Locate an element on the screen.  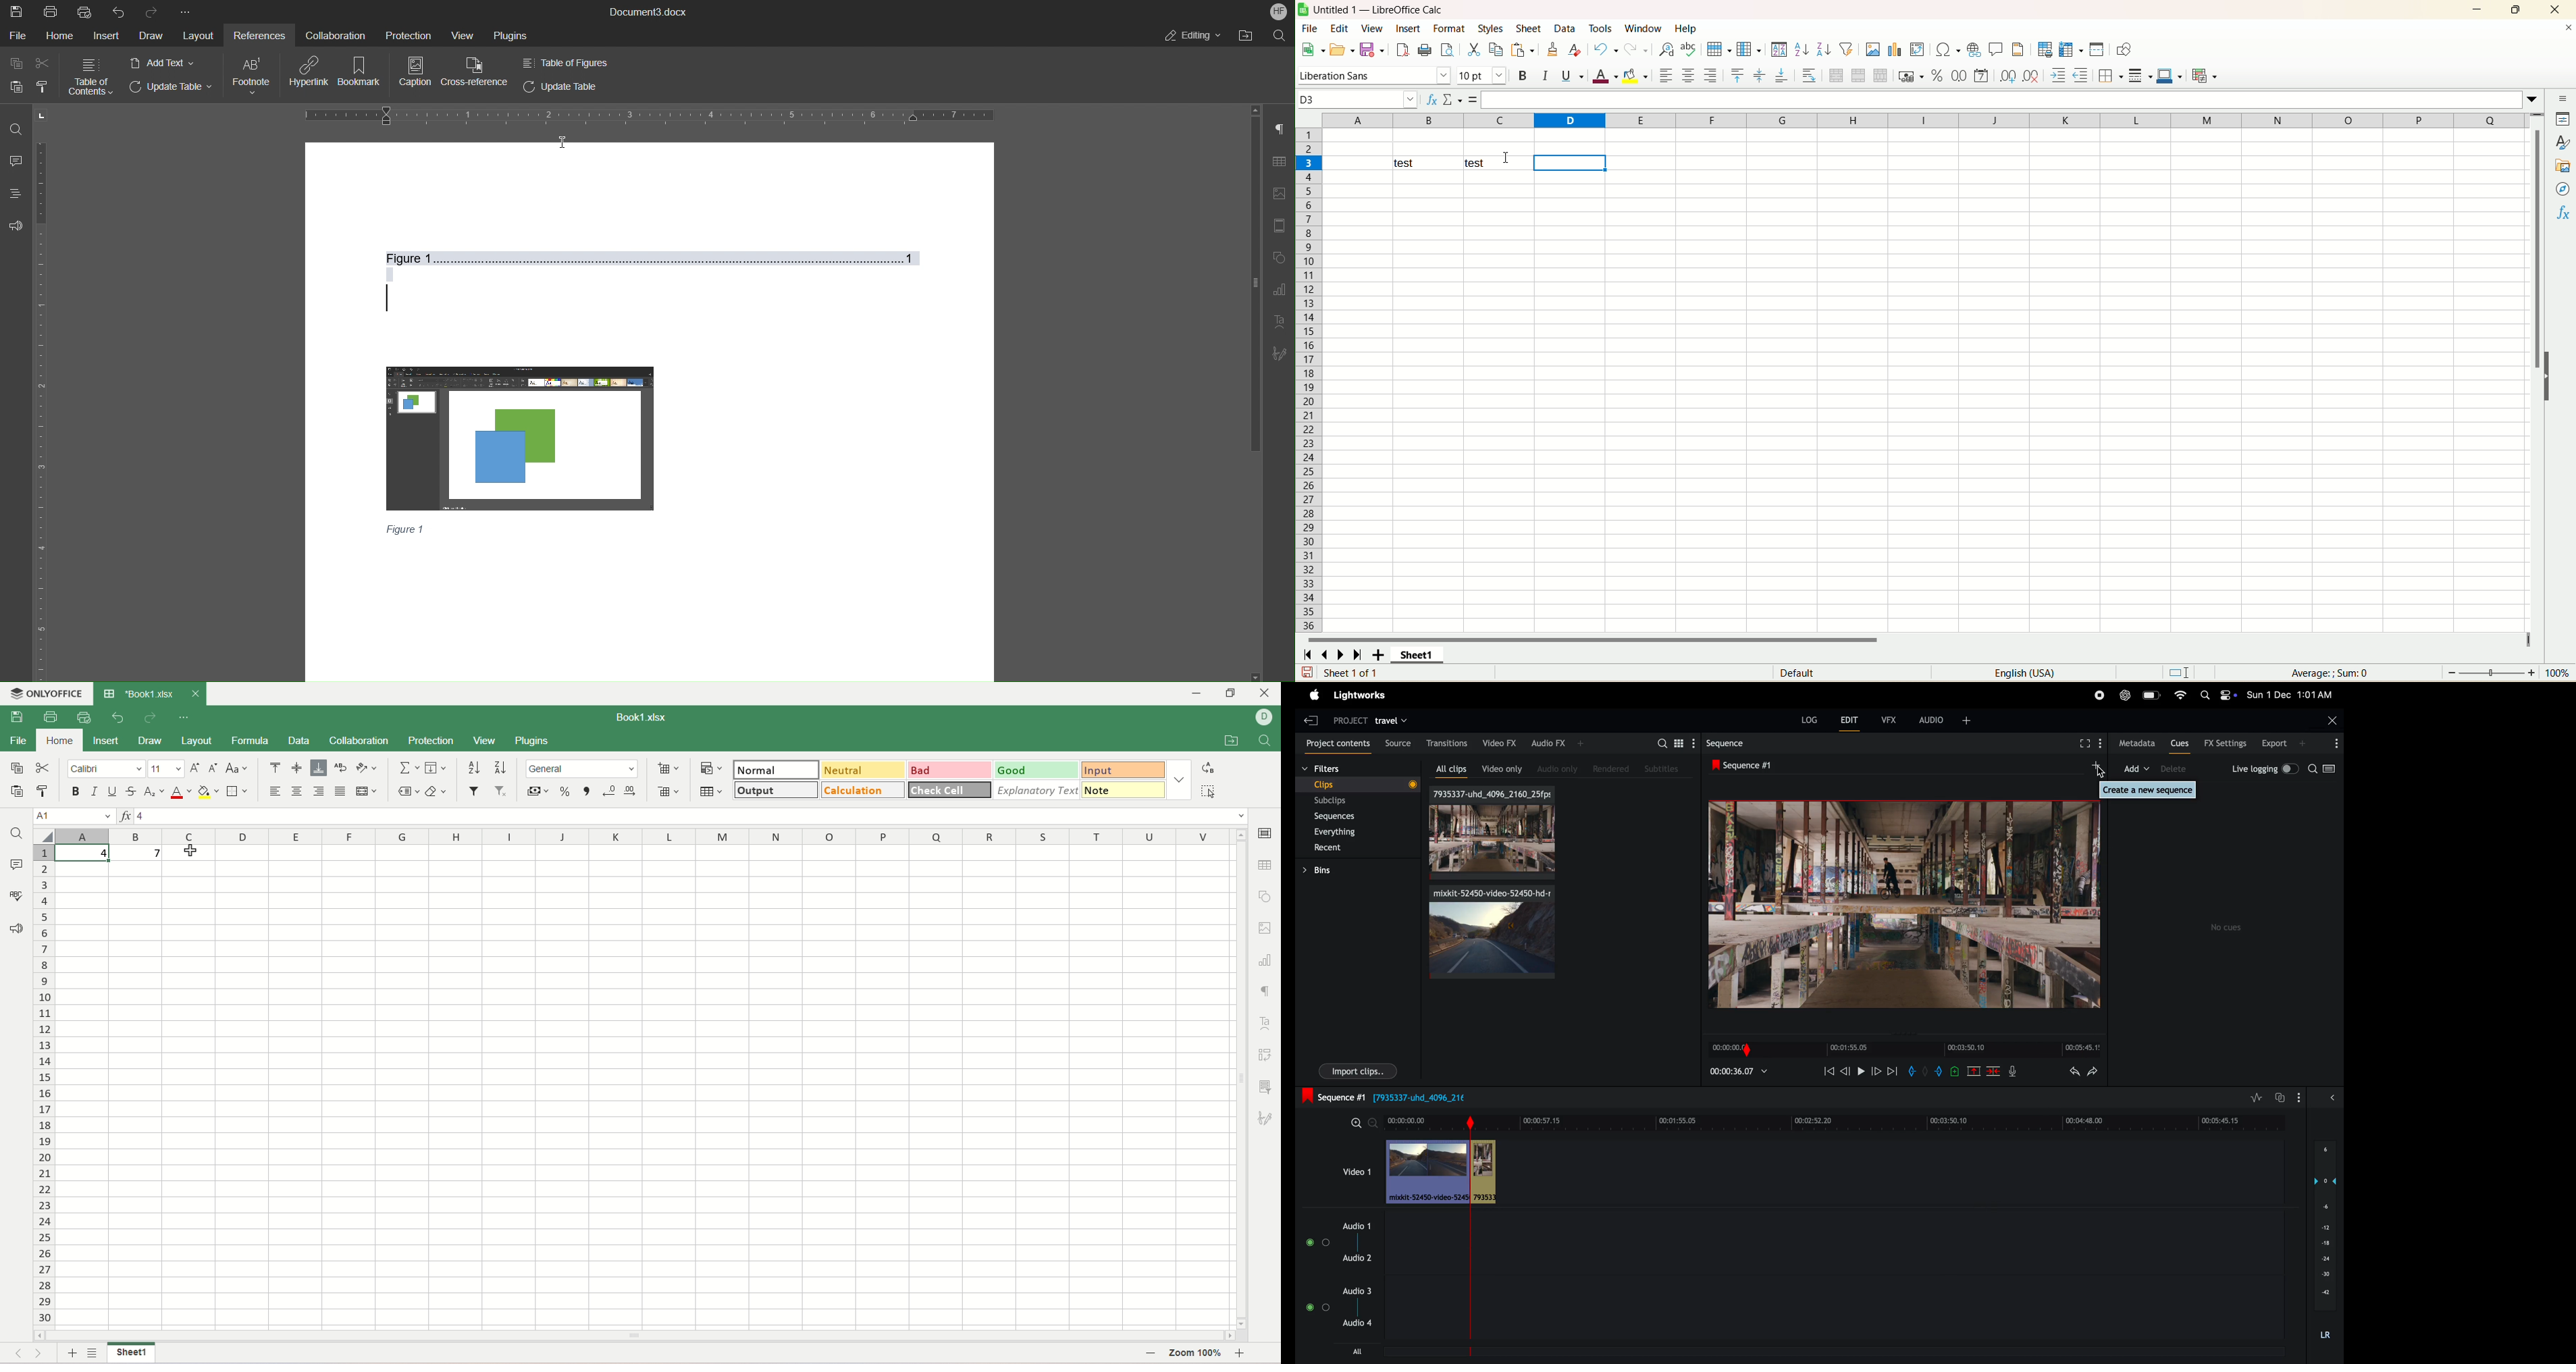
maximize is located at coordinates (2516, 9).